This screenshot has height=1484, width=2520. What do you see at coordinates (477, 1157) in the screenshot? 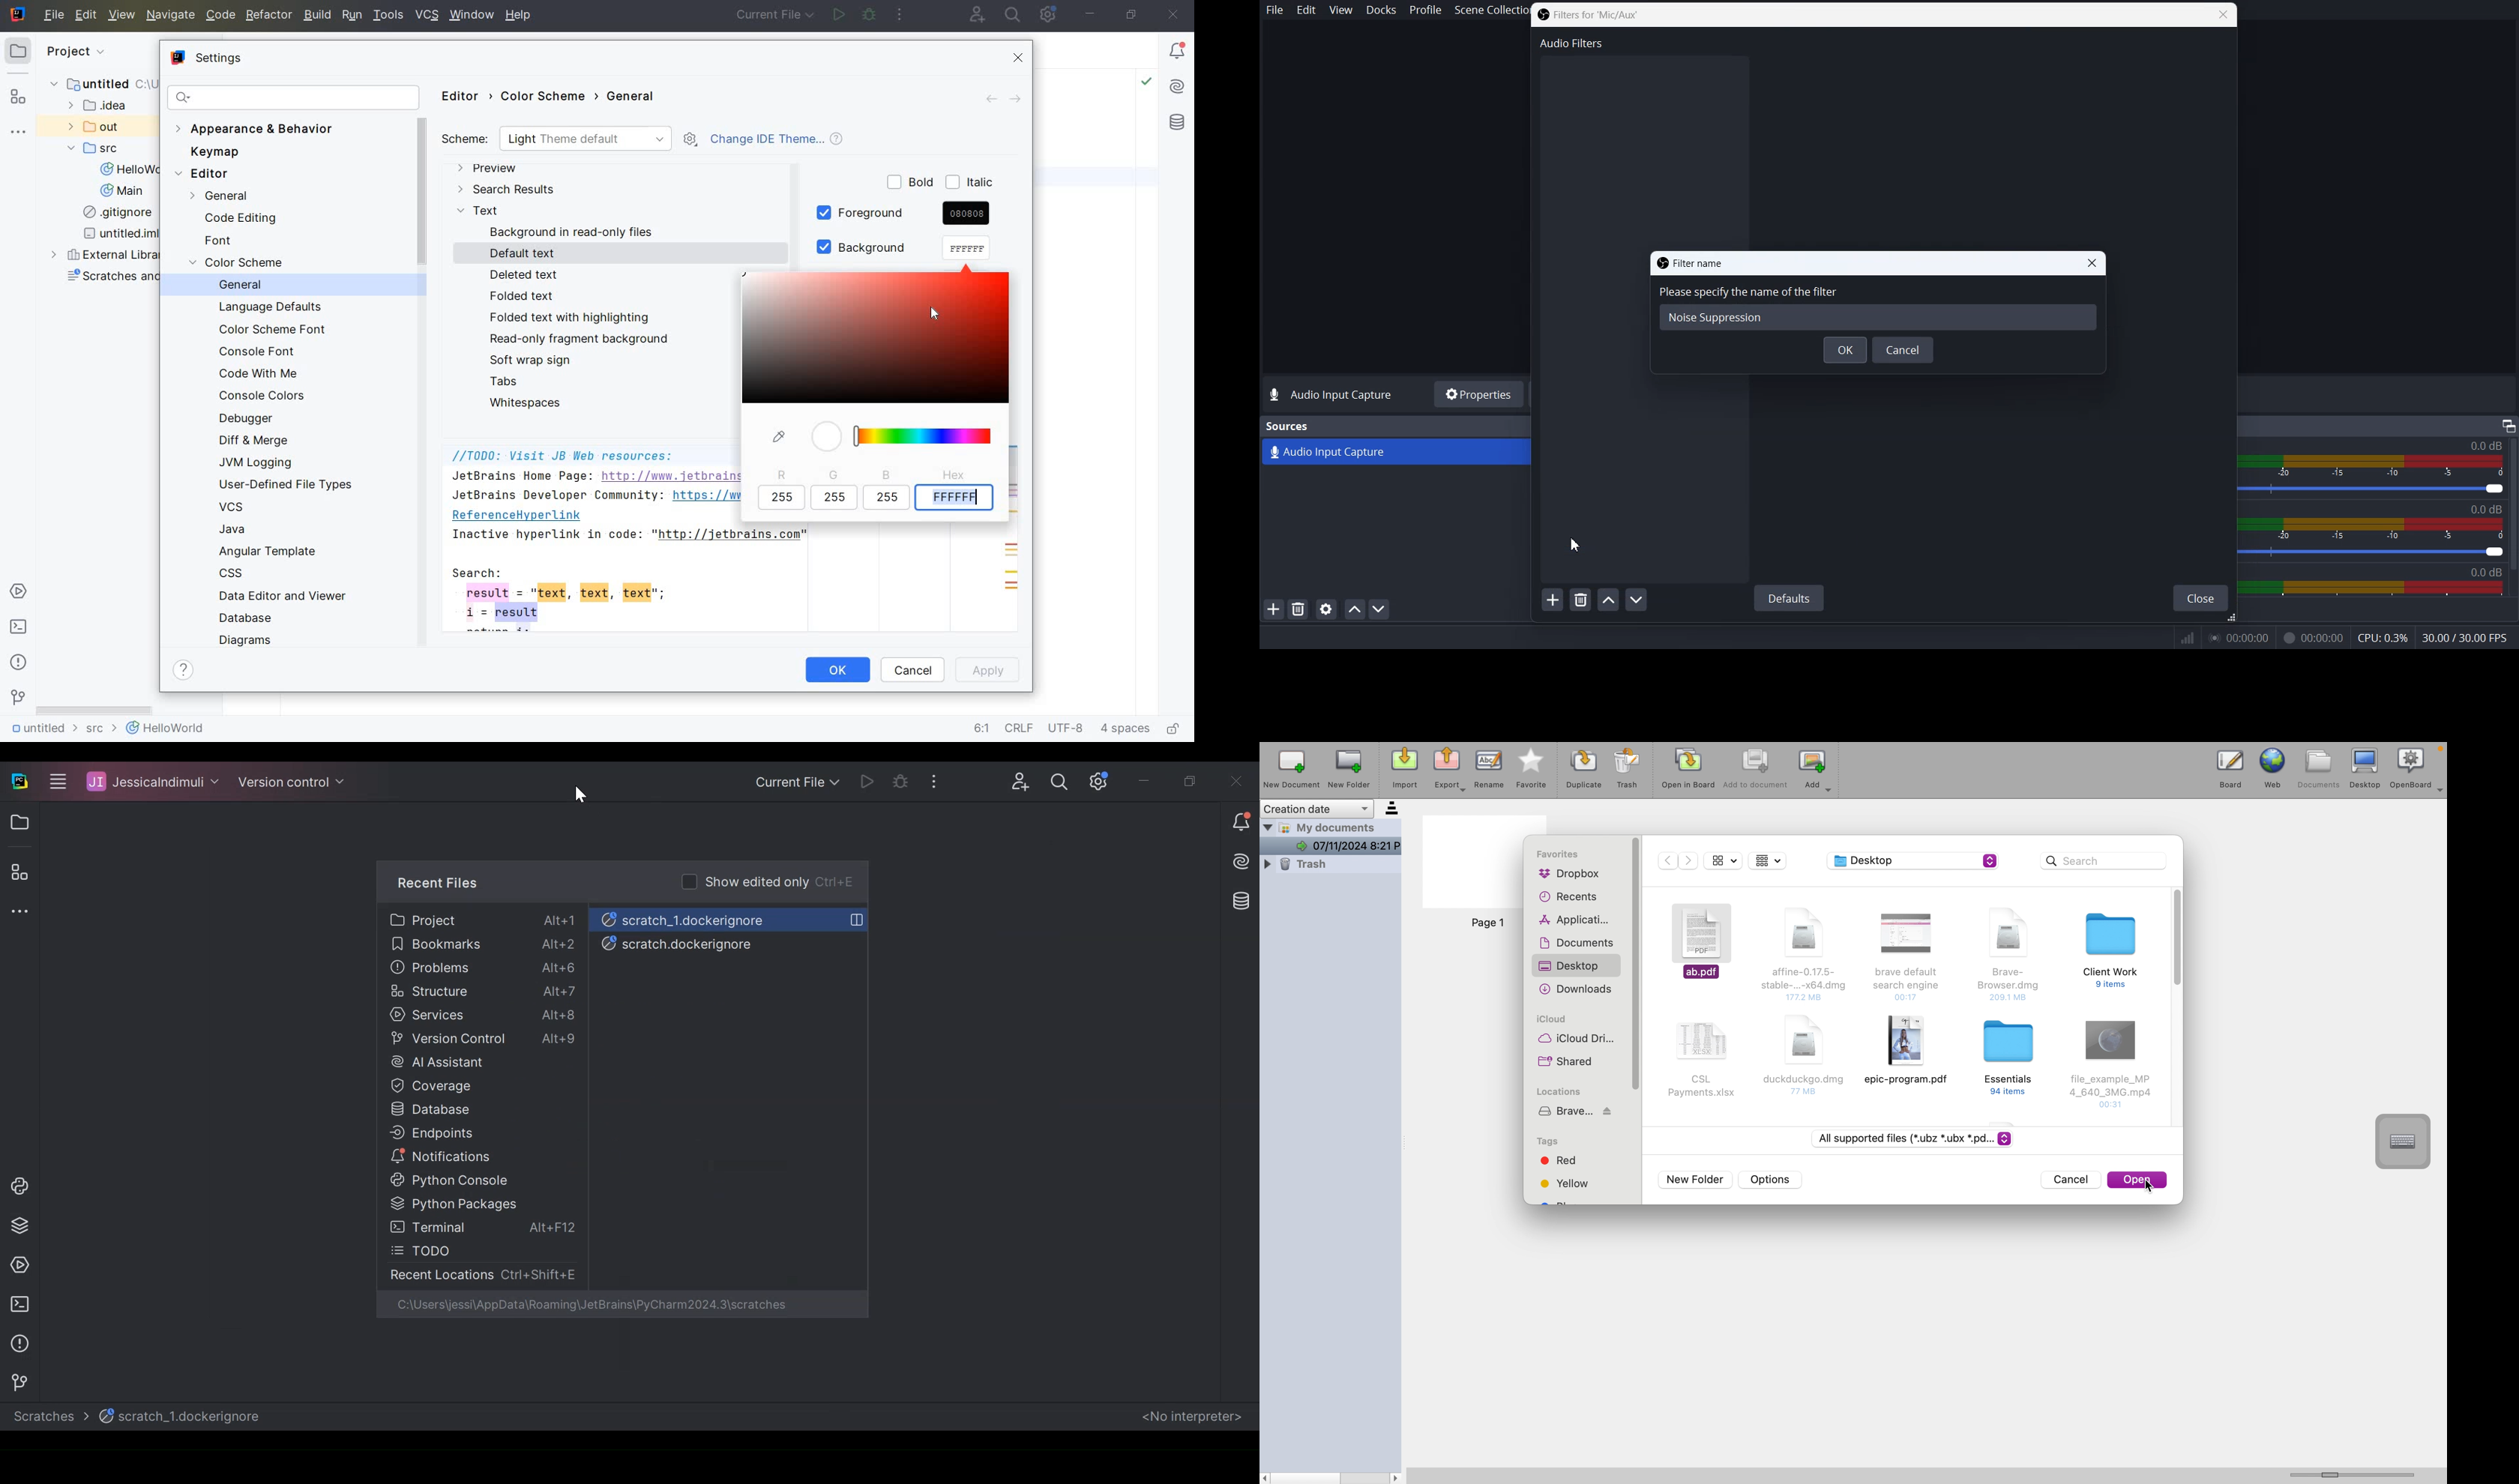
I see `Notifications` at bounding box center [477, 1157].